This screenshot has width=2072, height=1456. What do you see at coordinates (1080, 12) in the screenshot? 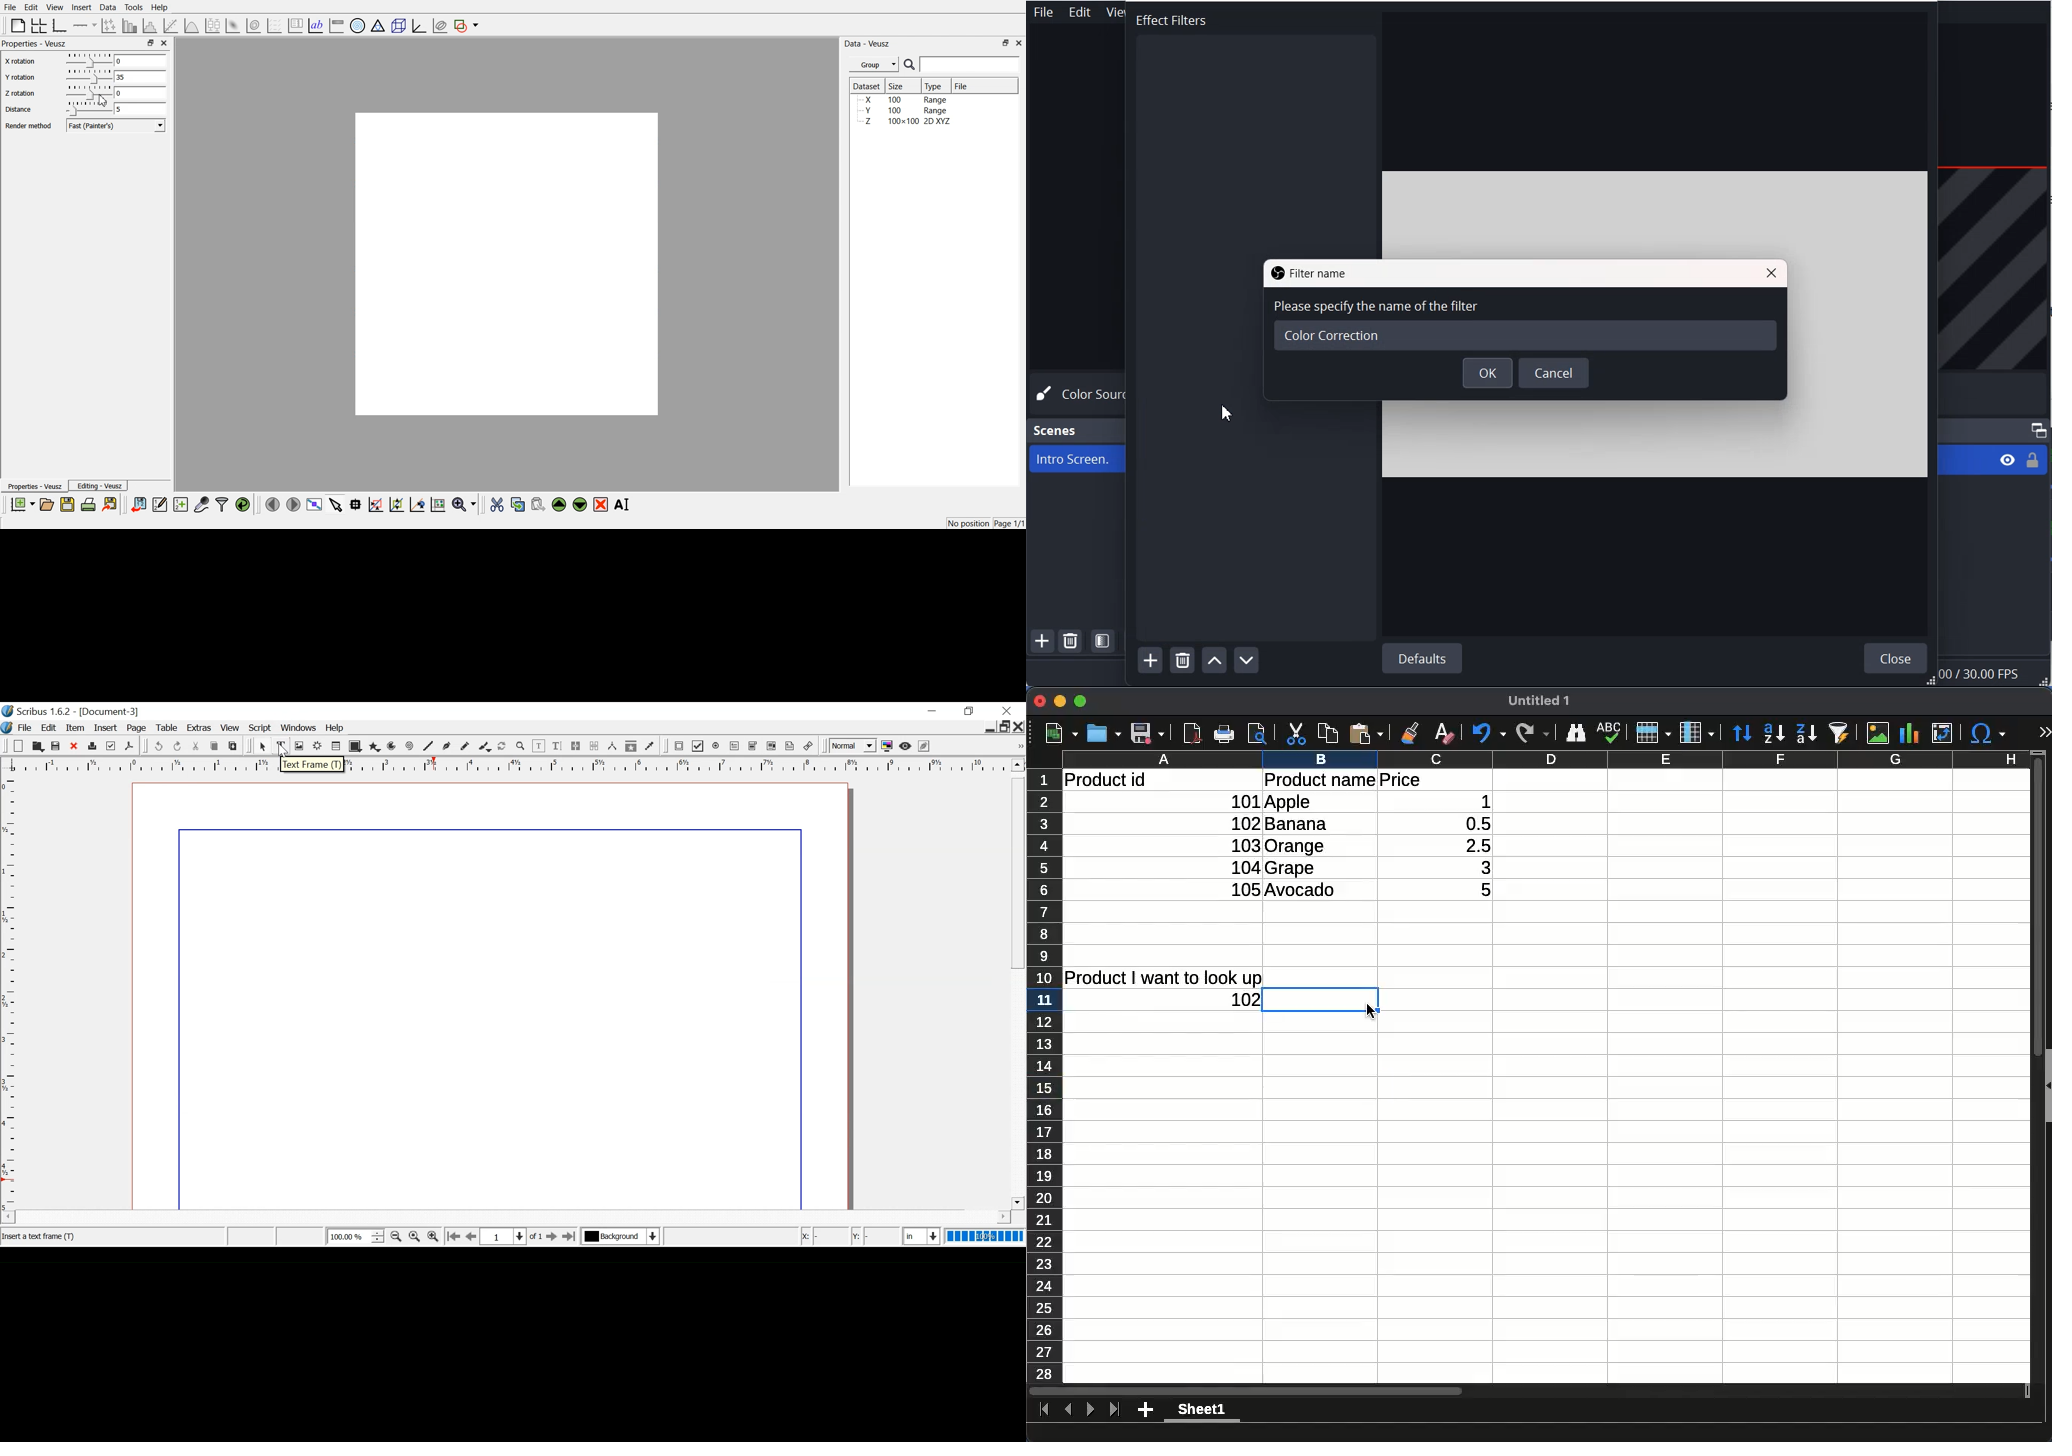
I see `Edit` at bounding box center [1080, 12].